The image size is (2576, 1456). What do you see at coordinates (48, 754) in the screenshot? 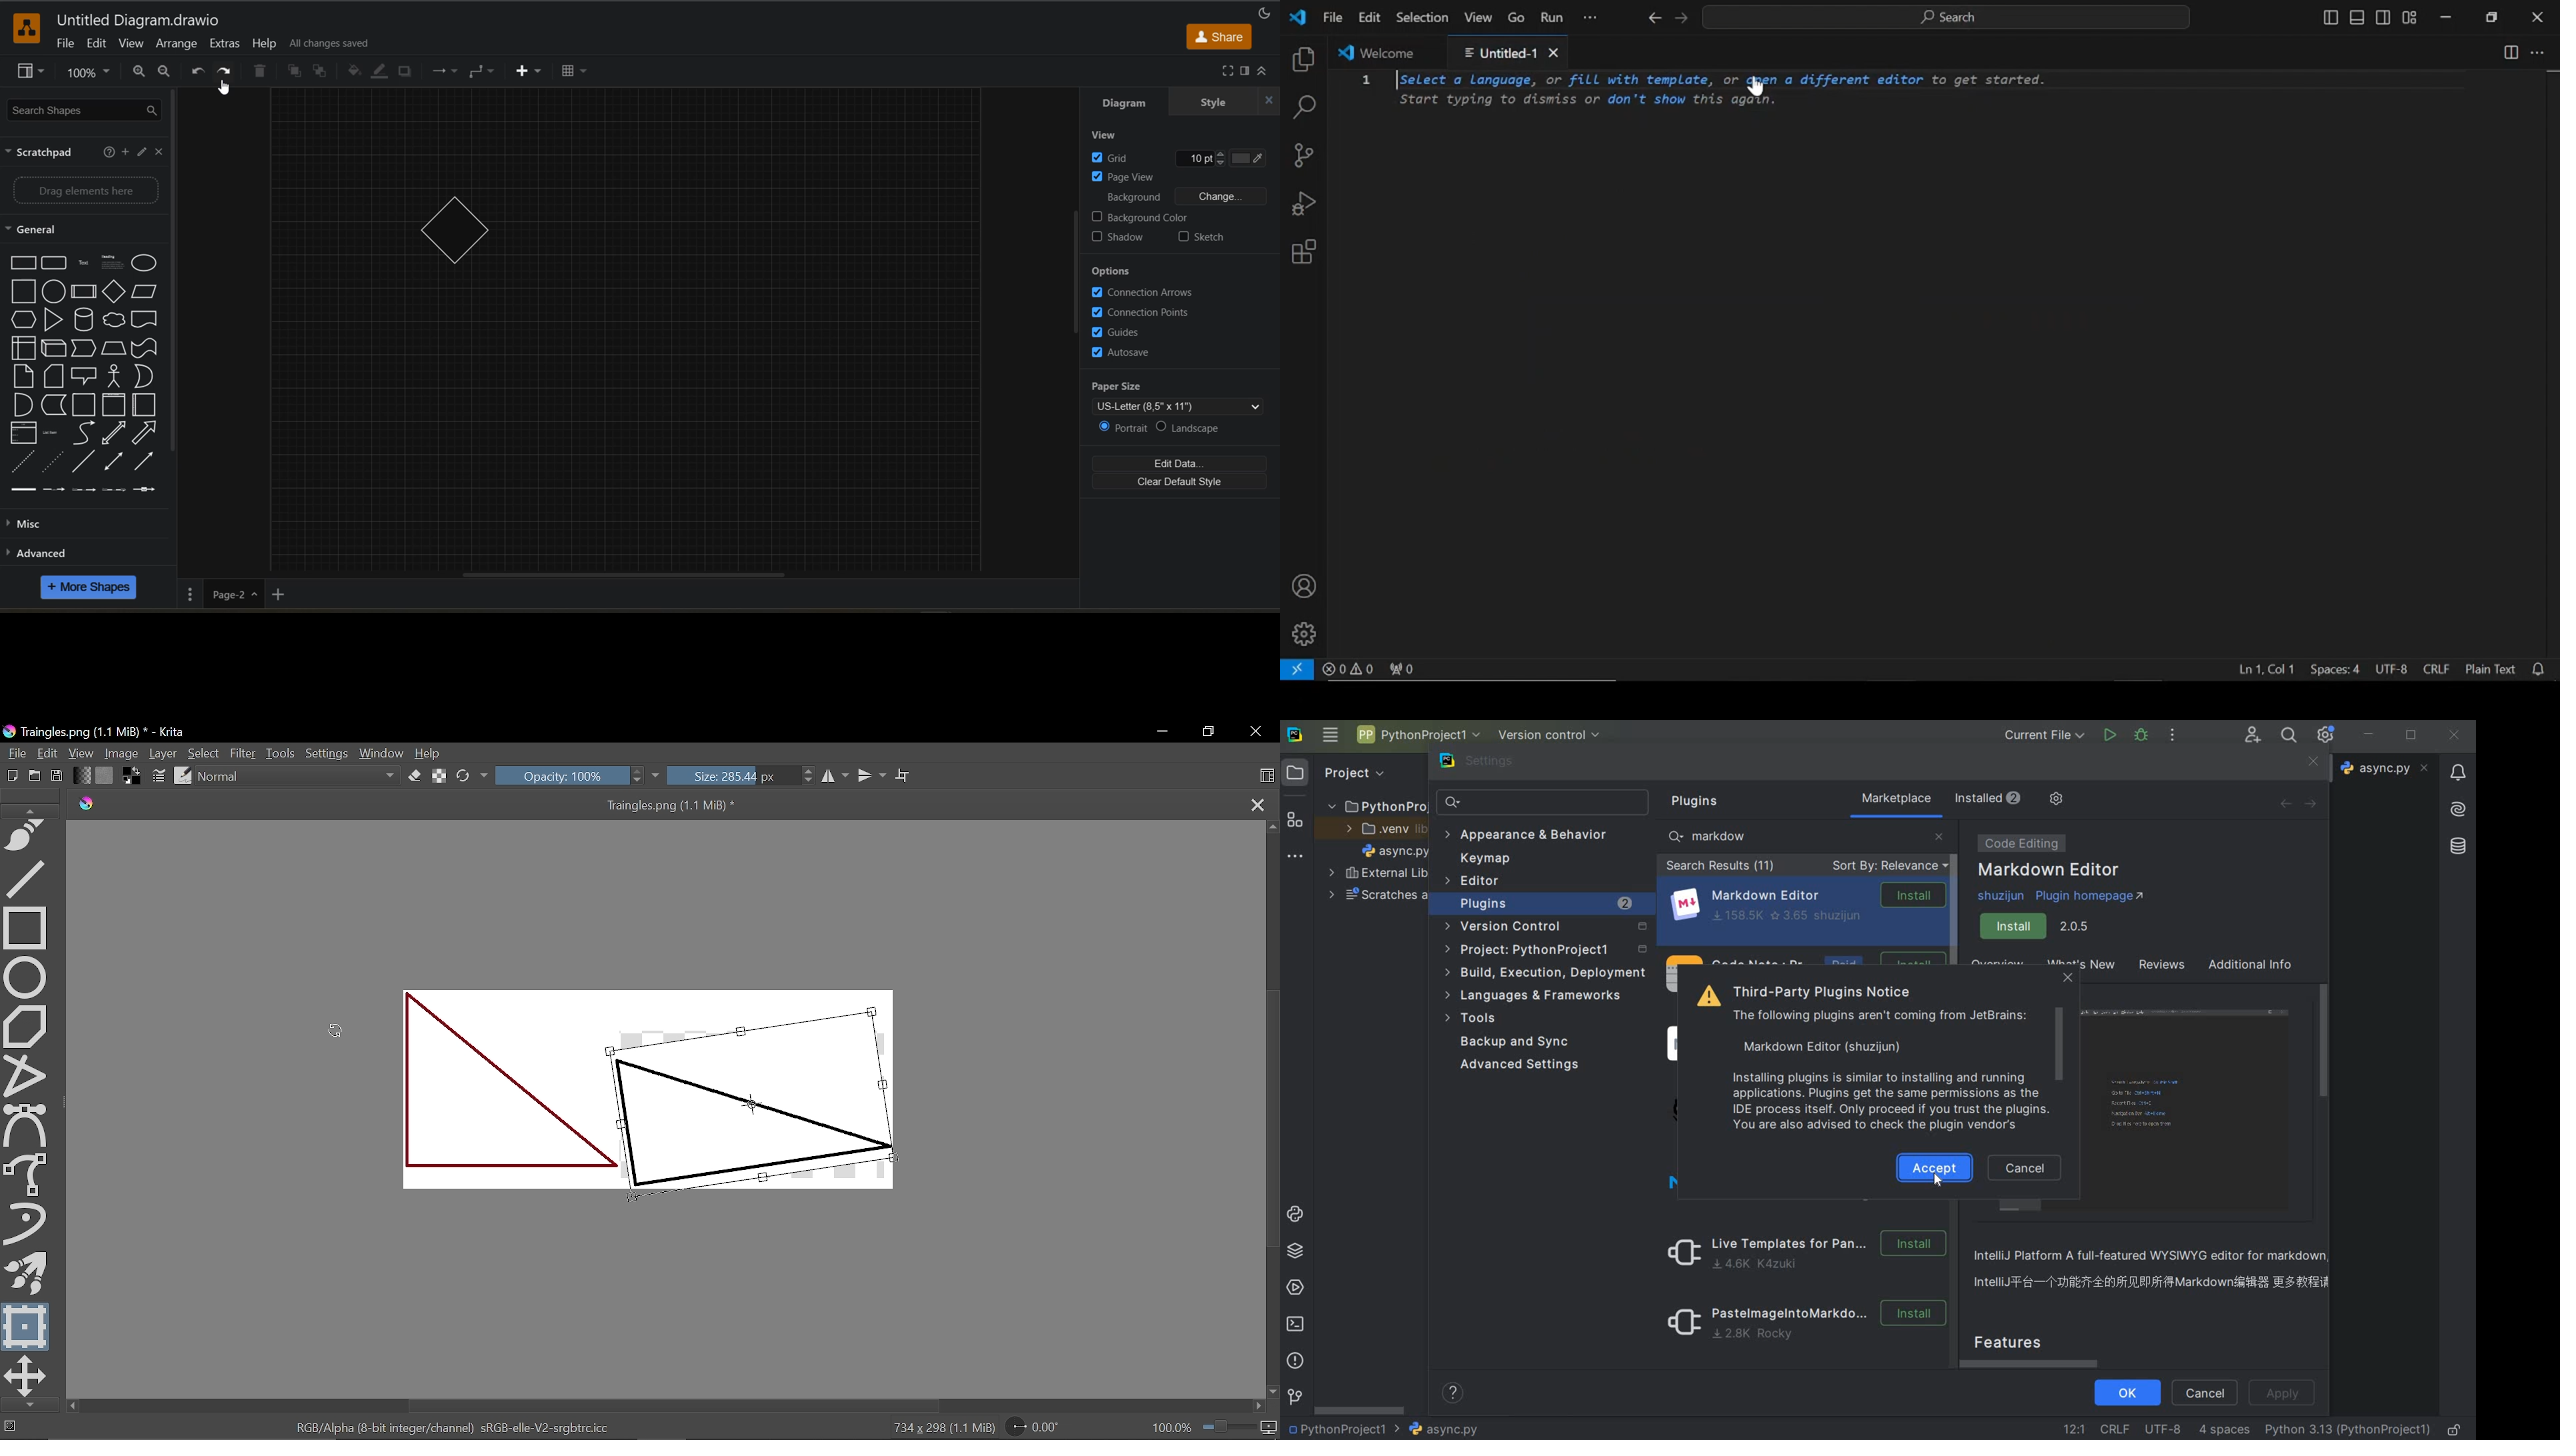
I see `Edit` at bounding box center [48, 754].